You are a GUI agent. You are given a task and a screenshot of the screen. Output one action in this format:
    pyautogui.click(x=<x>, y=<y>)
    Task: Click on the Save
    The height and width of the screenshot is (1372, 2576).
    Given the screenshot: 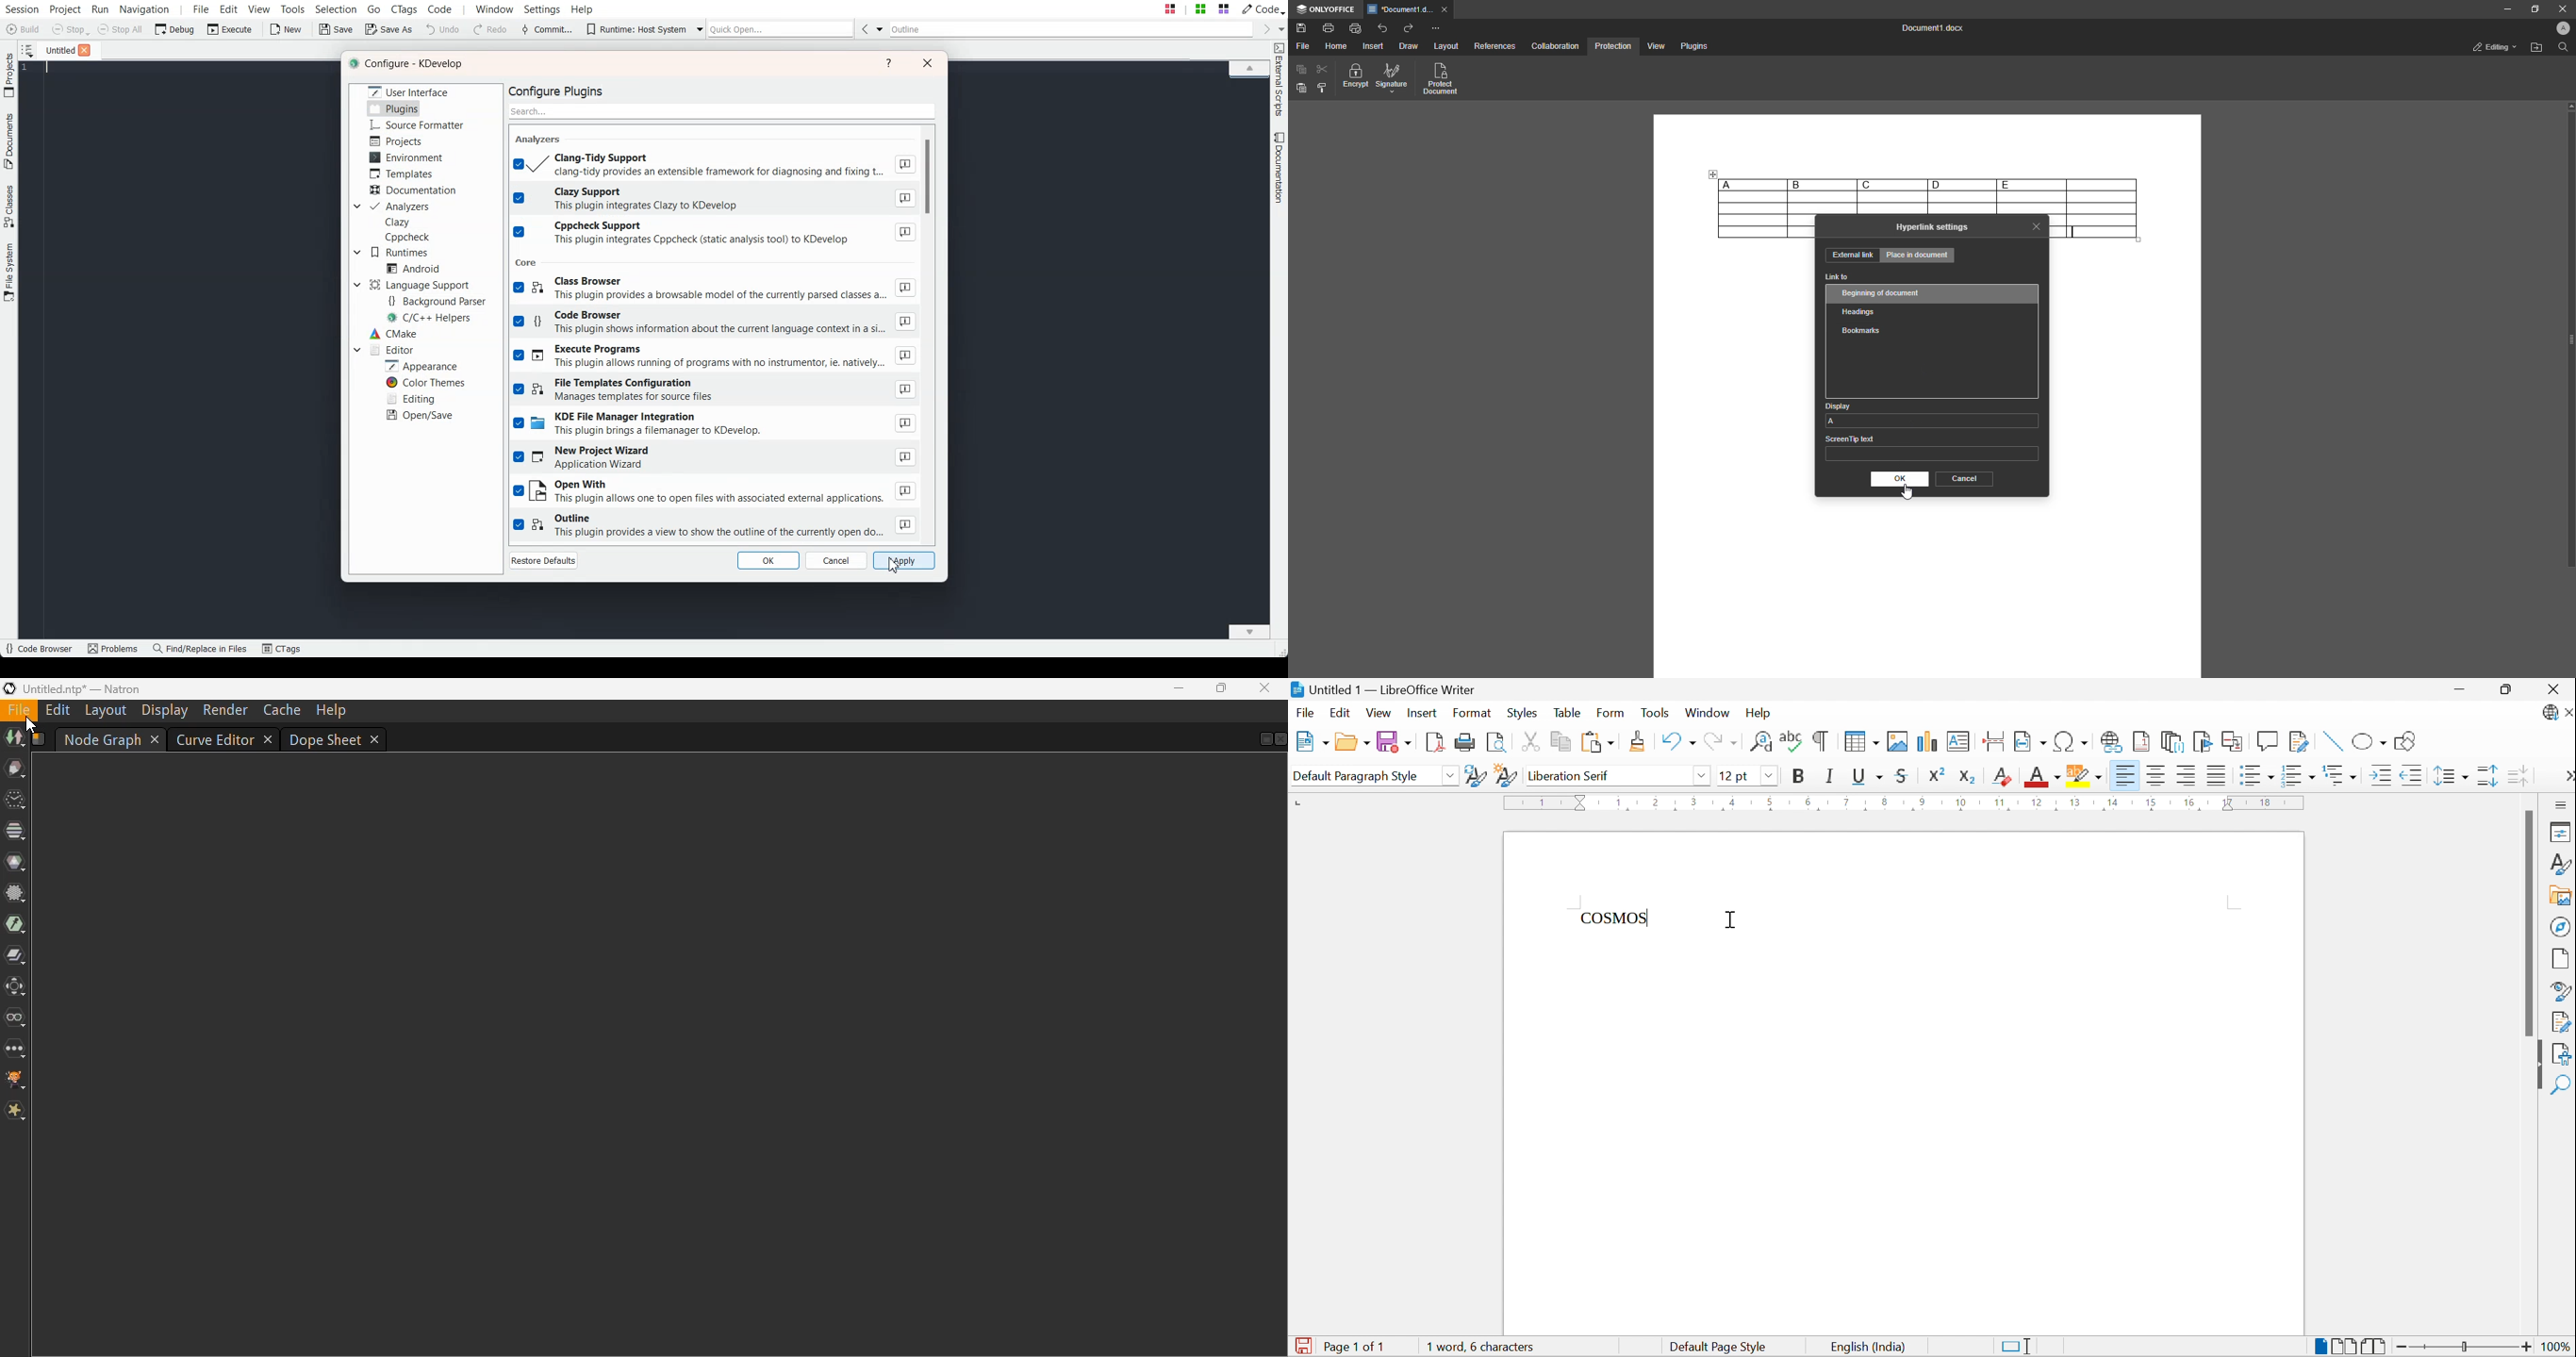 What is the action you would take?
    pyautogui.click(x=1393, y=741)
    